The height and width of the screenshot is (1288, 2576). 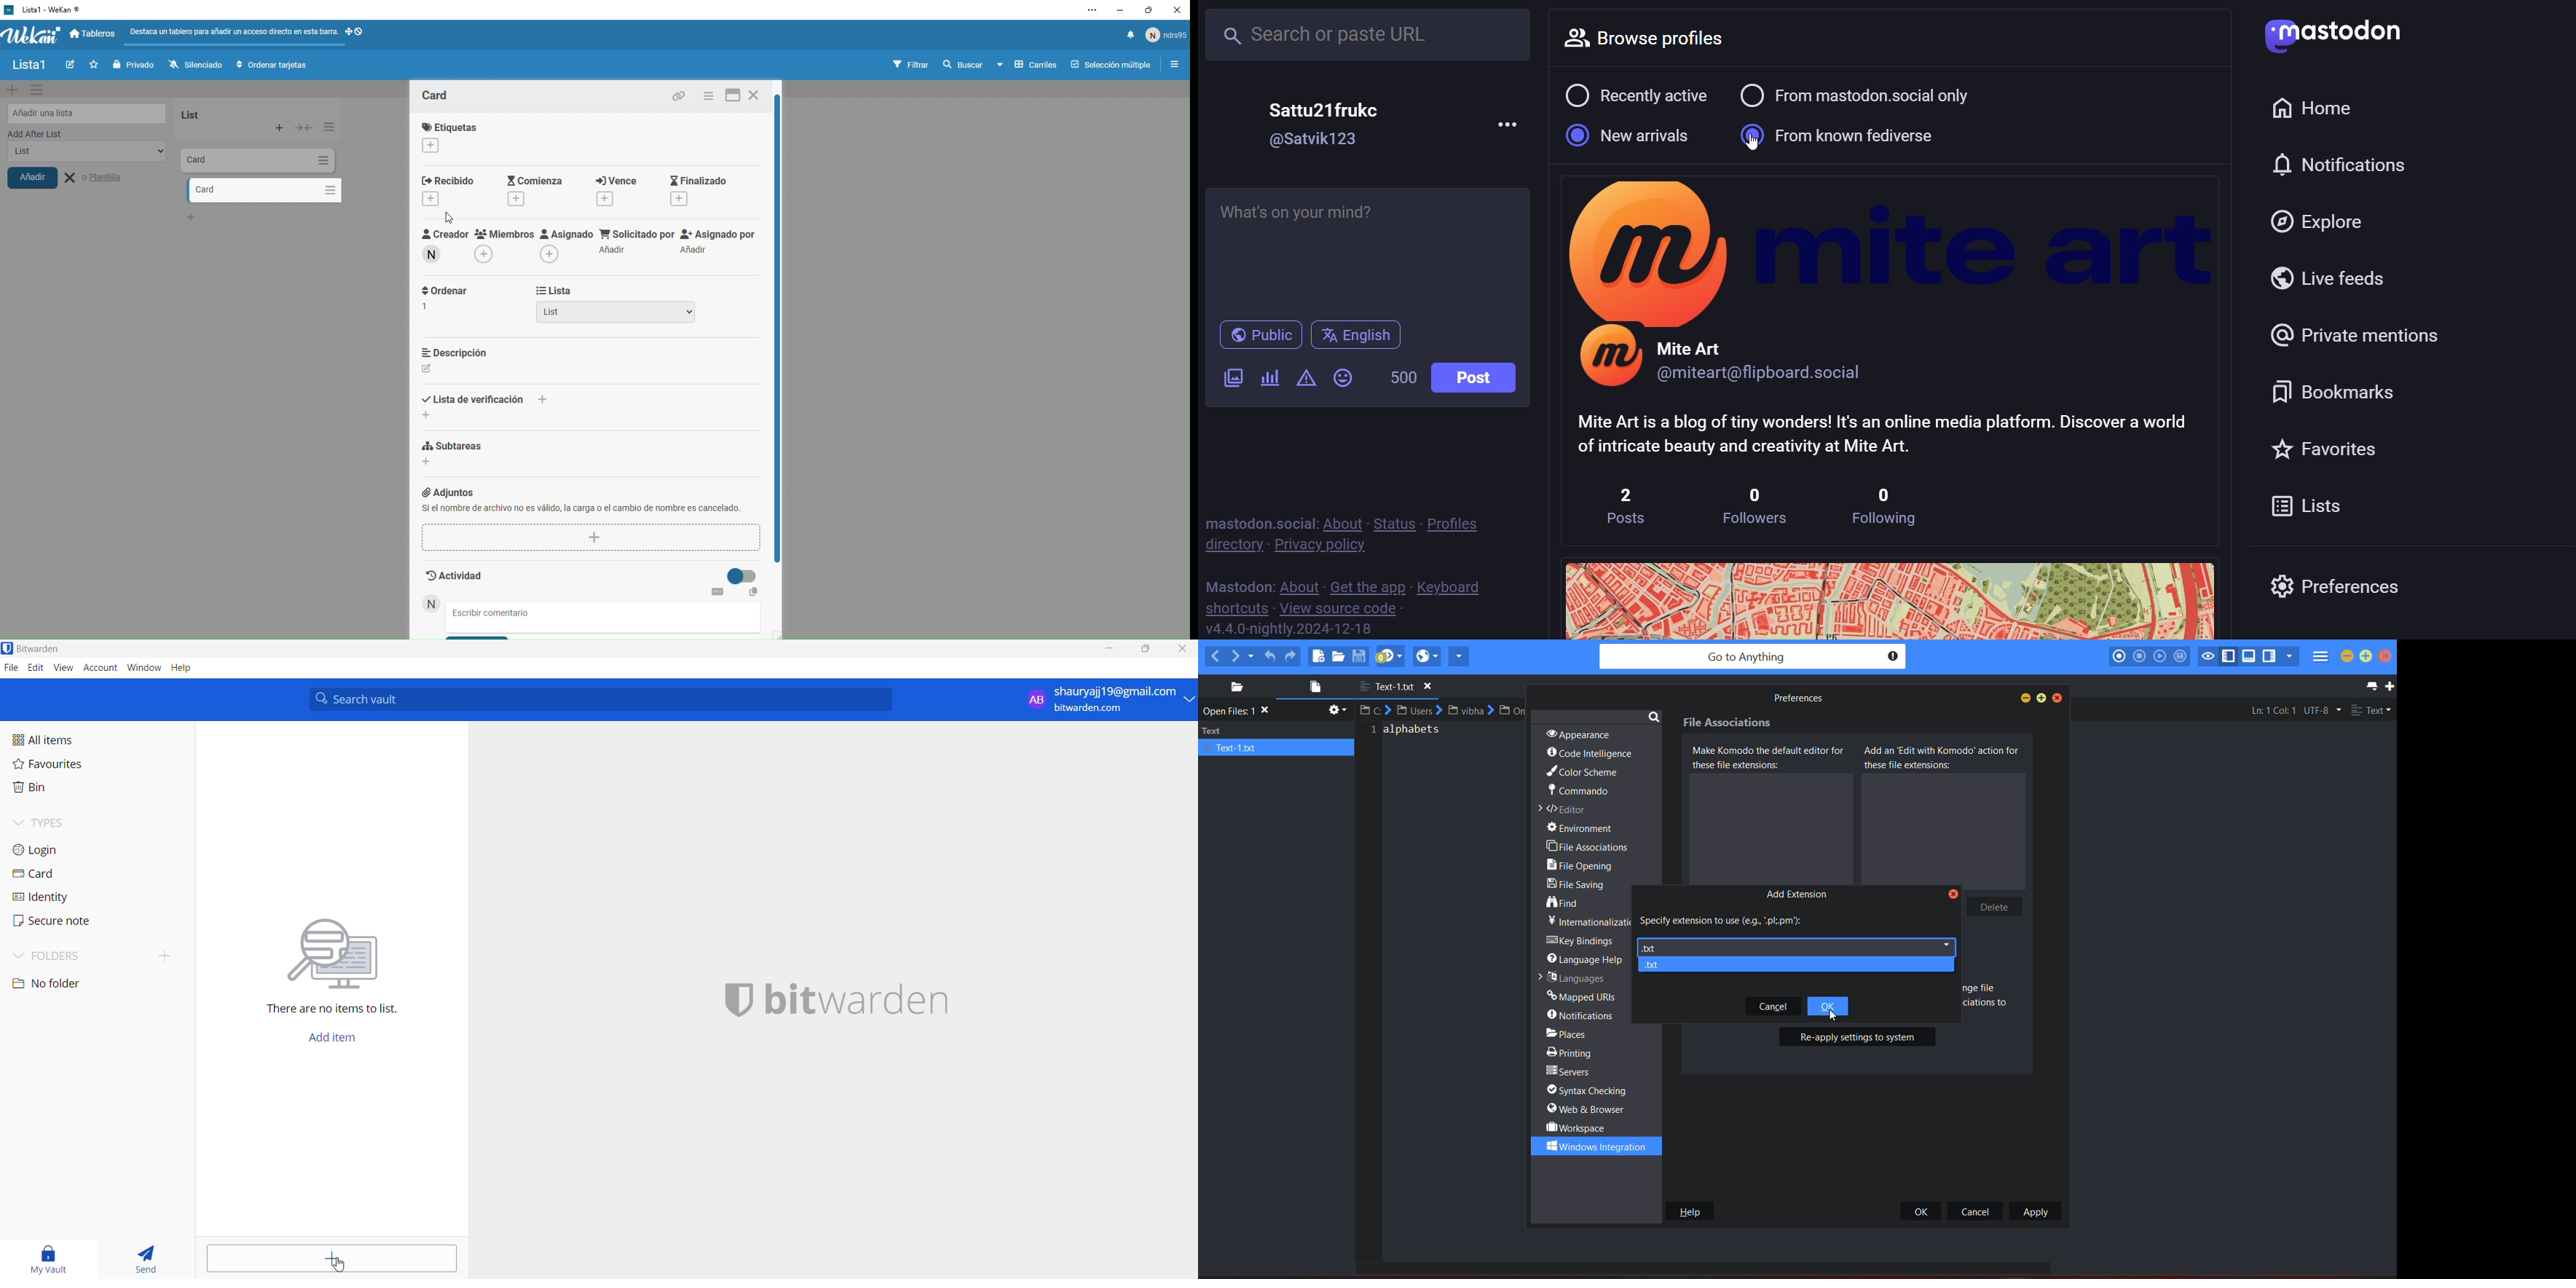 I want to click on add item, so click(x=335, y=1261).